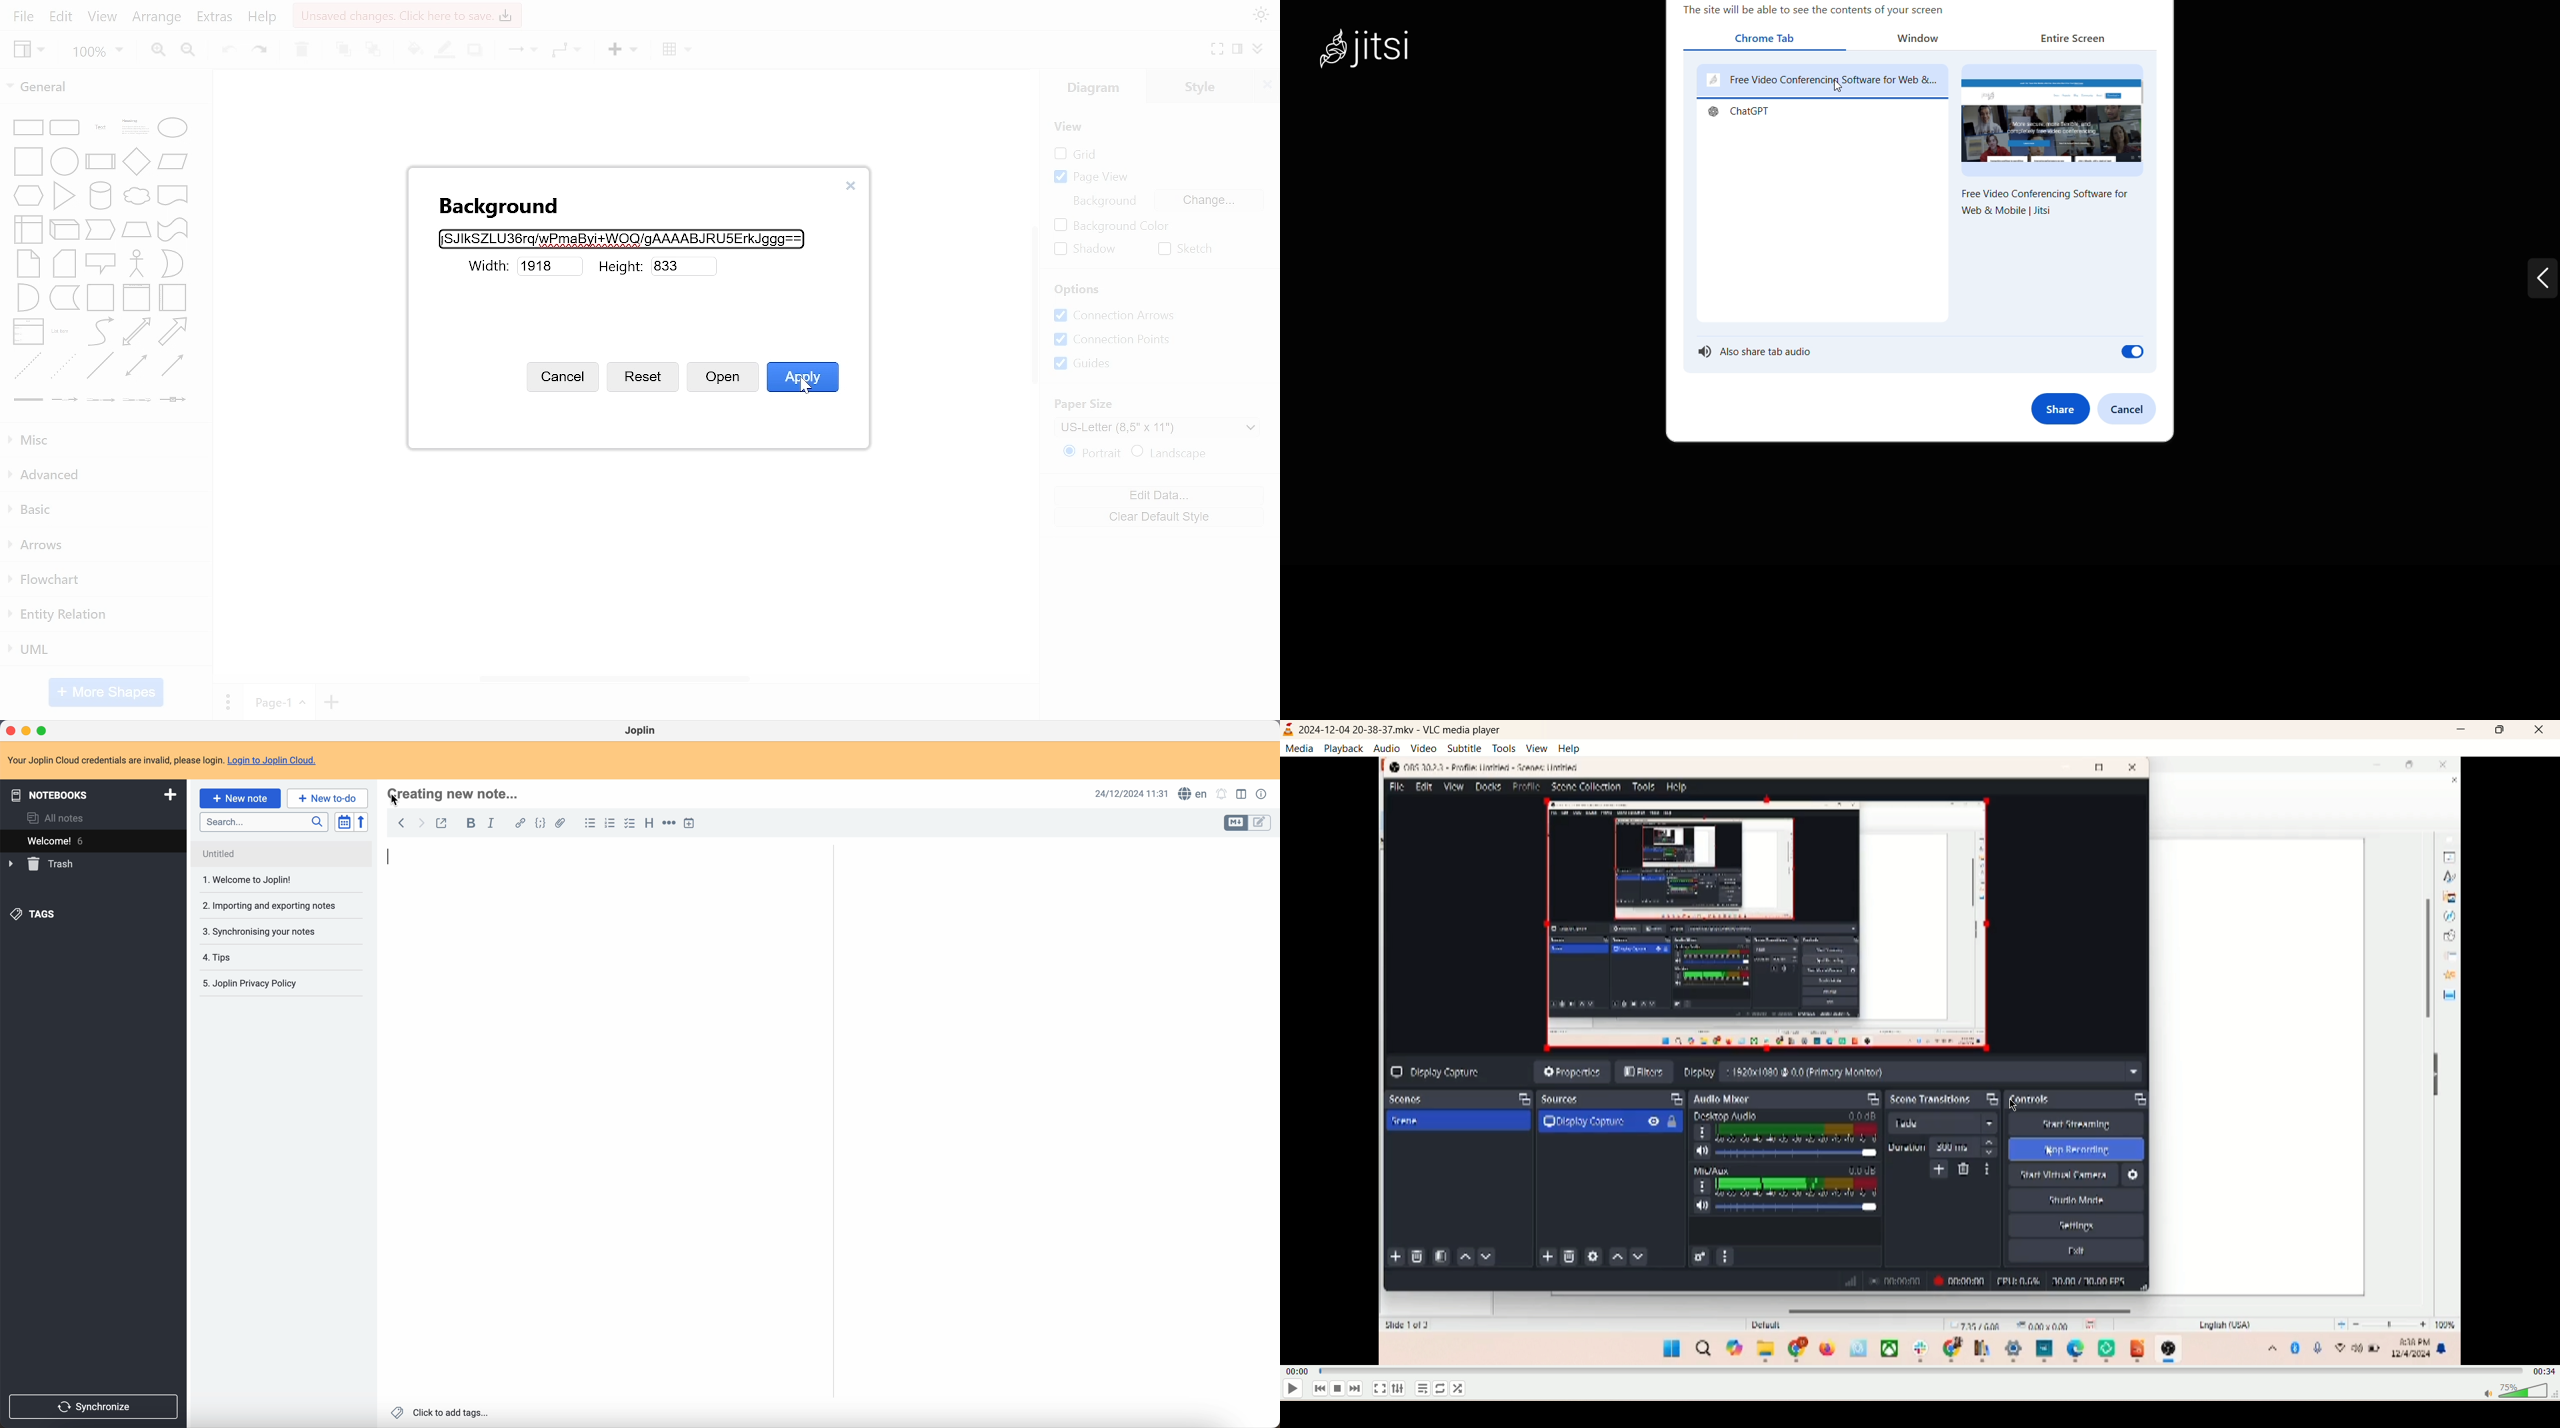 The width and height of the screenshot is (2576, 1428). I want to click on general shapes, so click(133, 365).